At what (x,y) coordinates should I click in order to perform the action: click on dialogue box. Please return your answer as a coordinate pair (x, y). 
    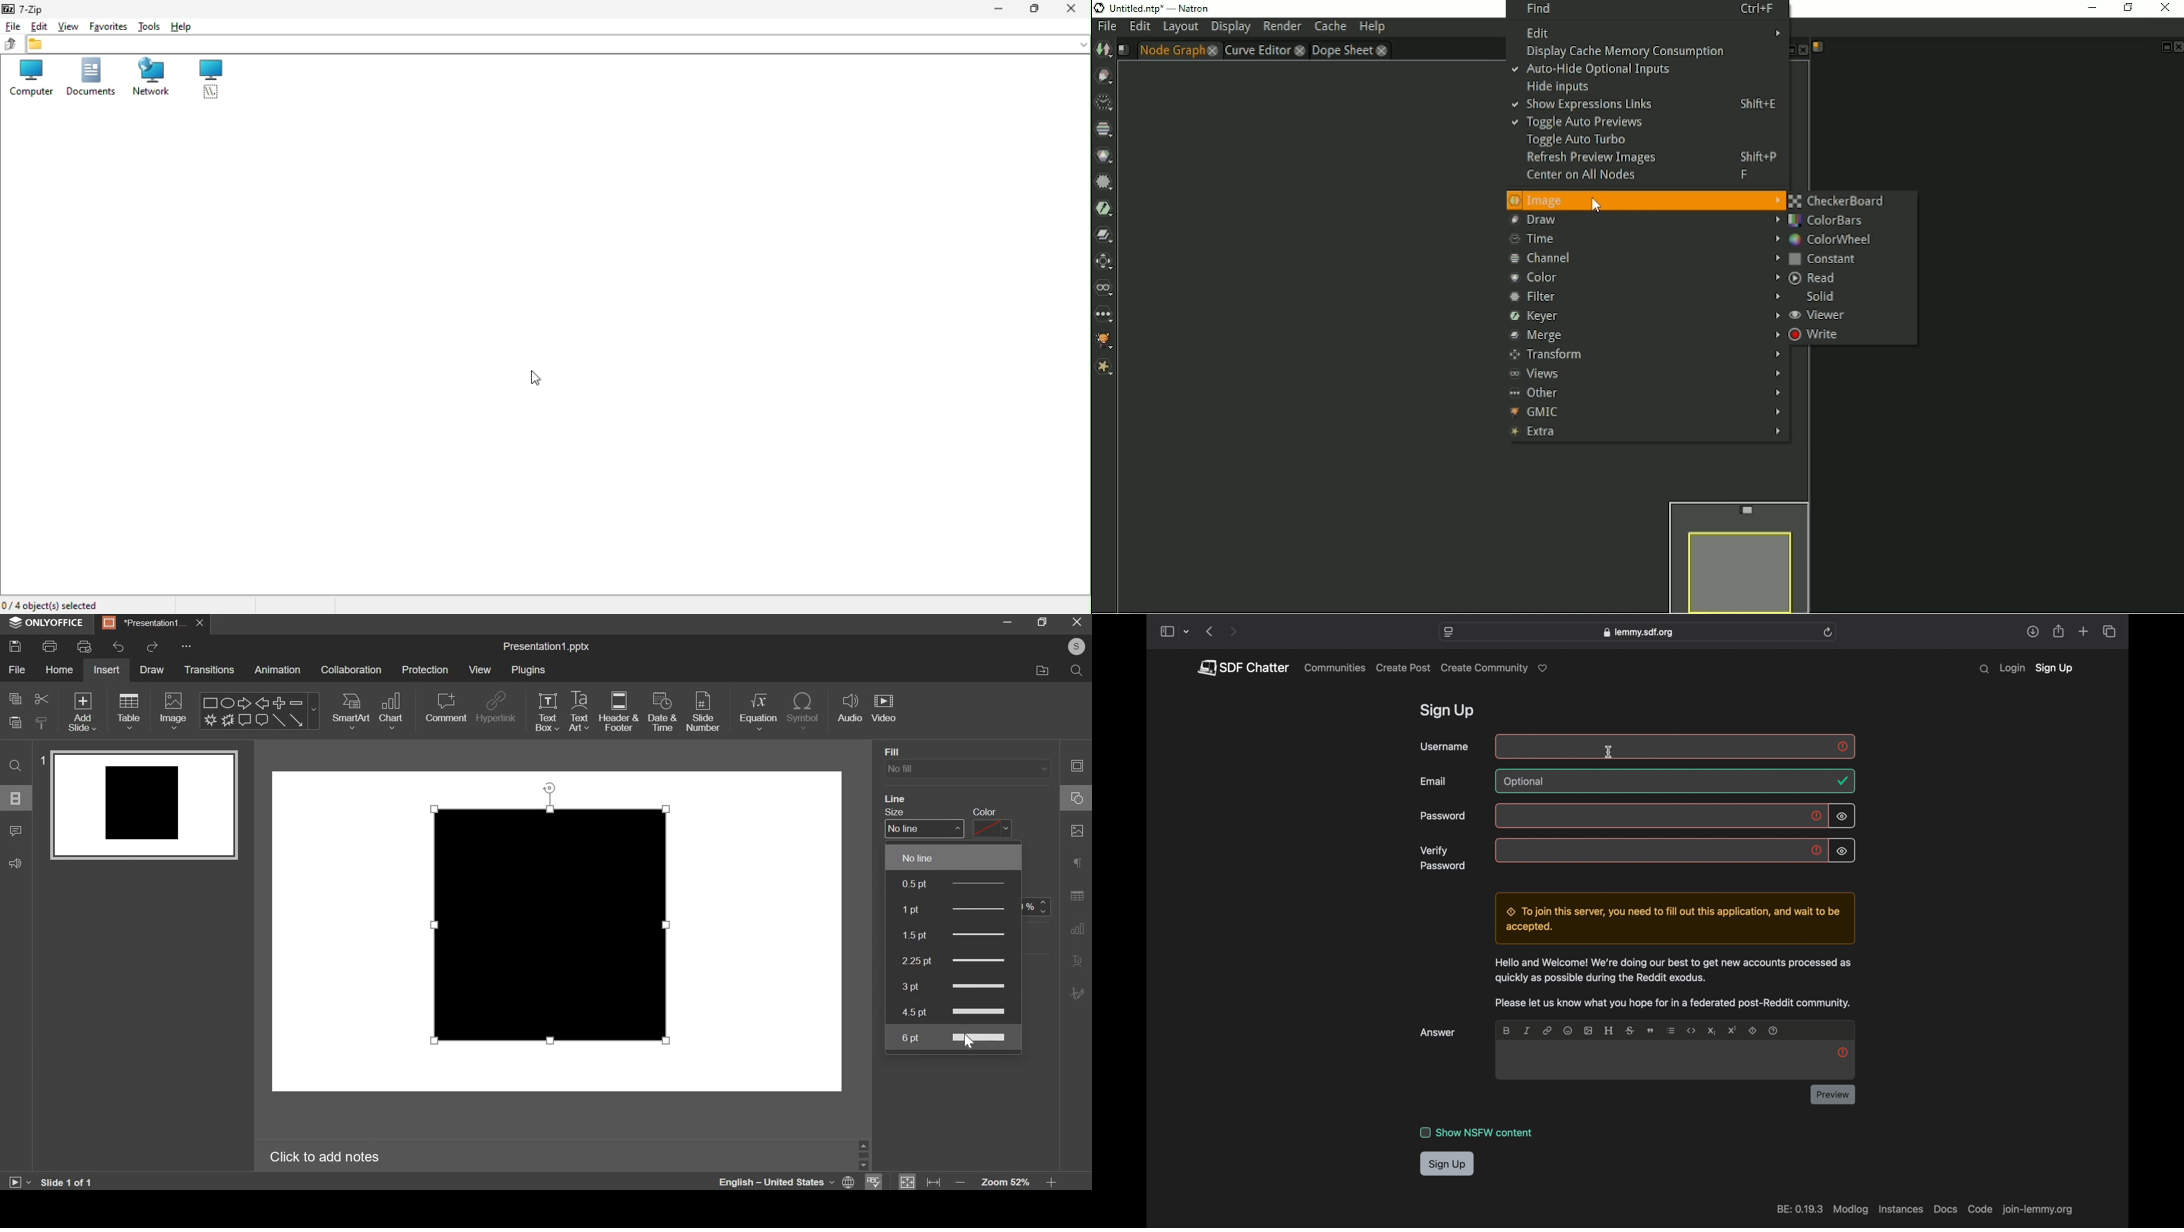
    Looking at the image, I should click on (1672, 919).